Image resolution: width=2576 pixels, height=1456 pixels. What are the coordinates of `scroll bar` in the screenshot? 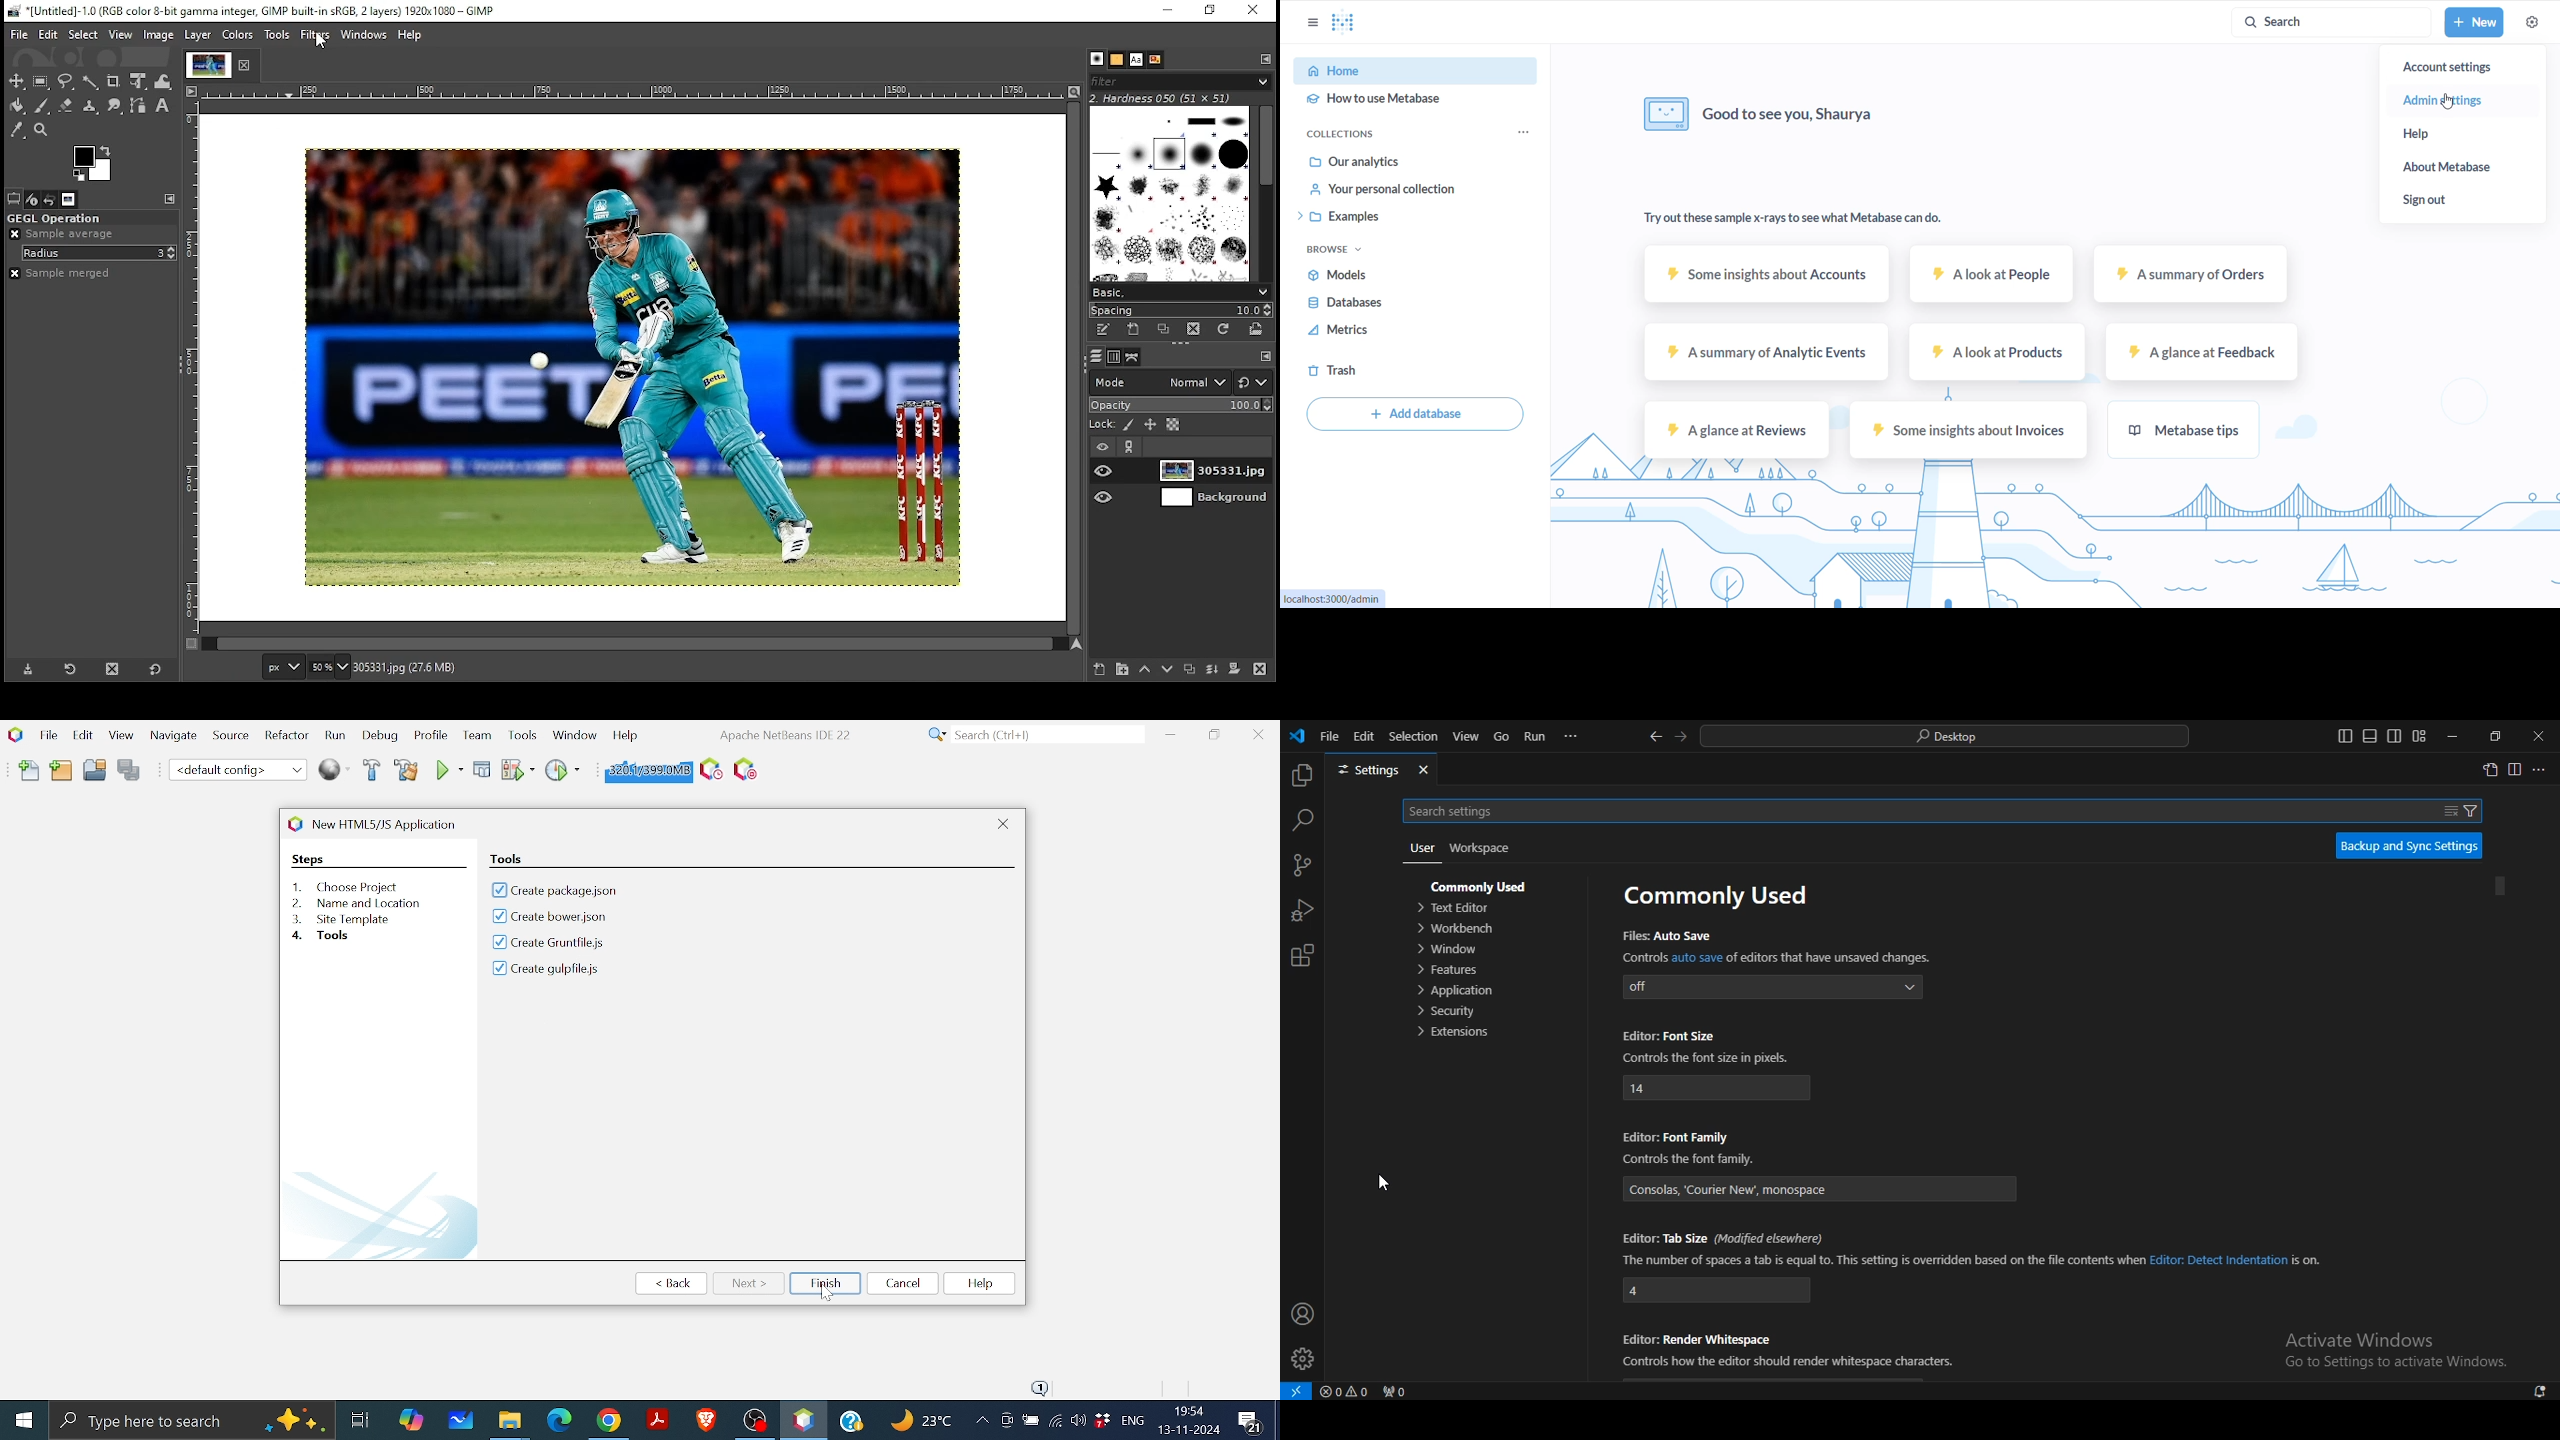 It's located at (633, 645).